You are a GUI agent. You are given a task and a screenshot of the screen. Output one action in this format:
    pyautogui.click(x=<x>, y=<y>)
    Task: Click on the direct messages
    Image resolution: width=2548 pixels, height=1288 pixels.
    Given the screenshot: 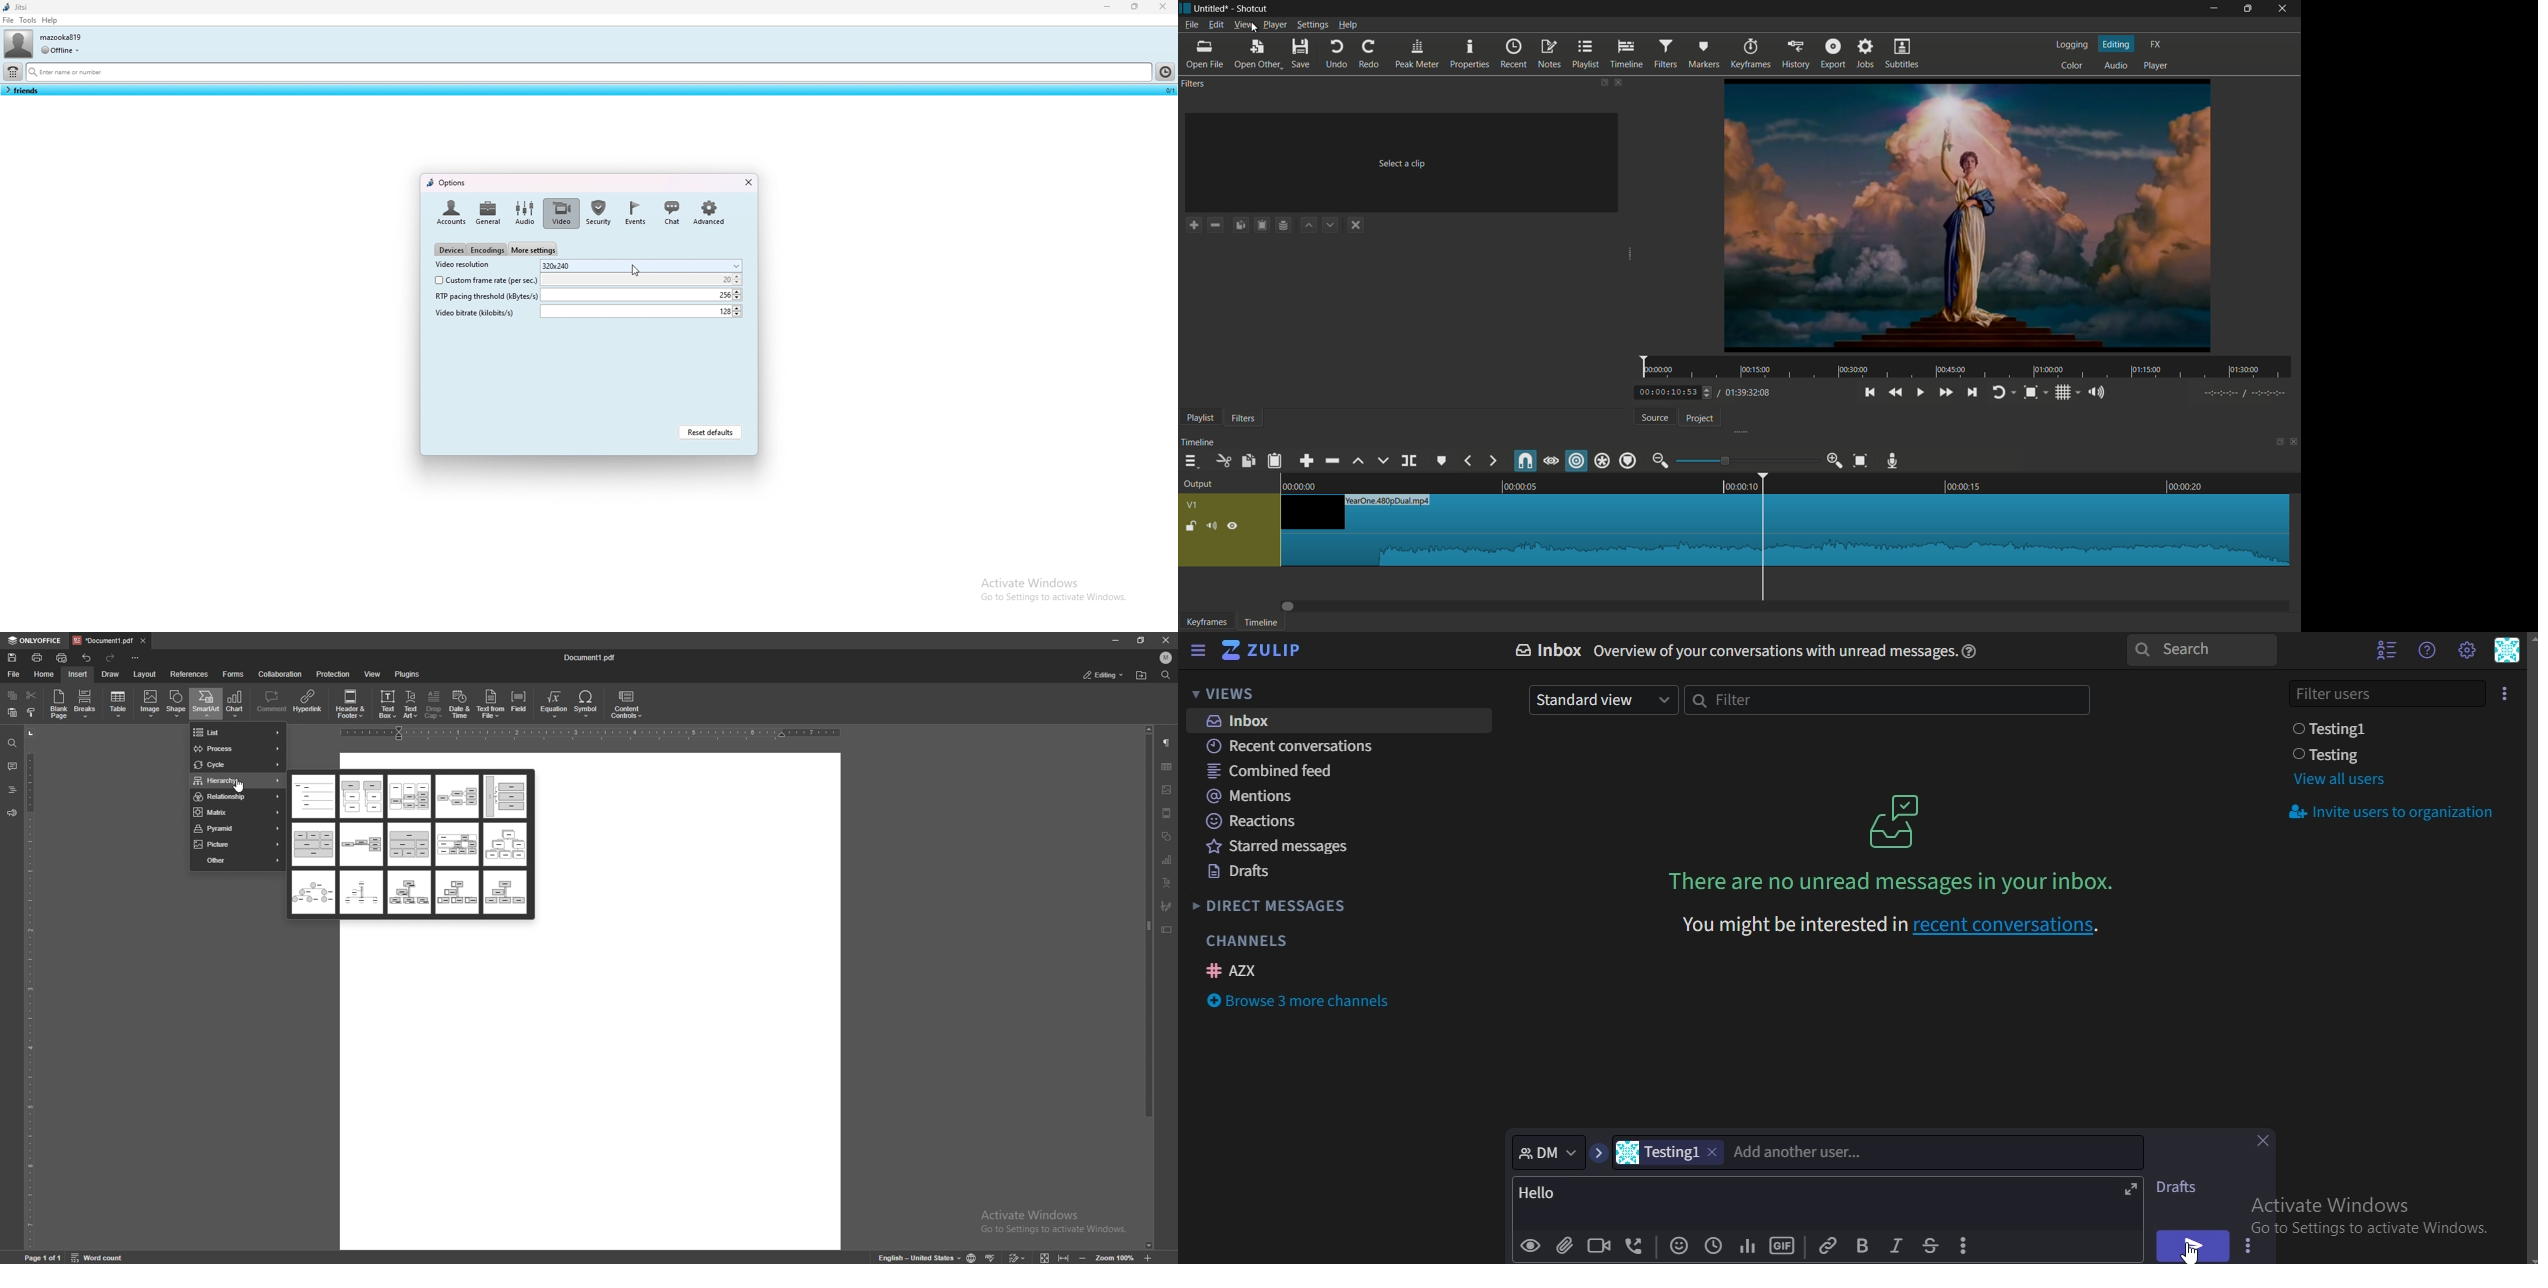 What is the action you would take?
    pyautogui.click(x=1272, y=908)
    